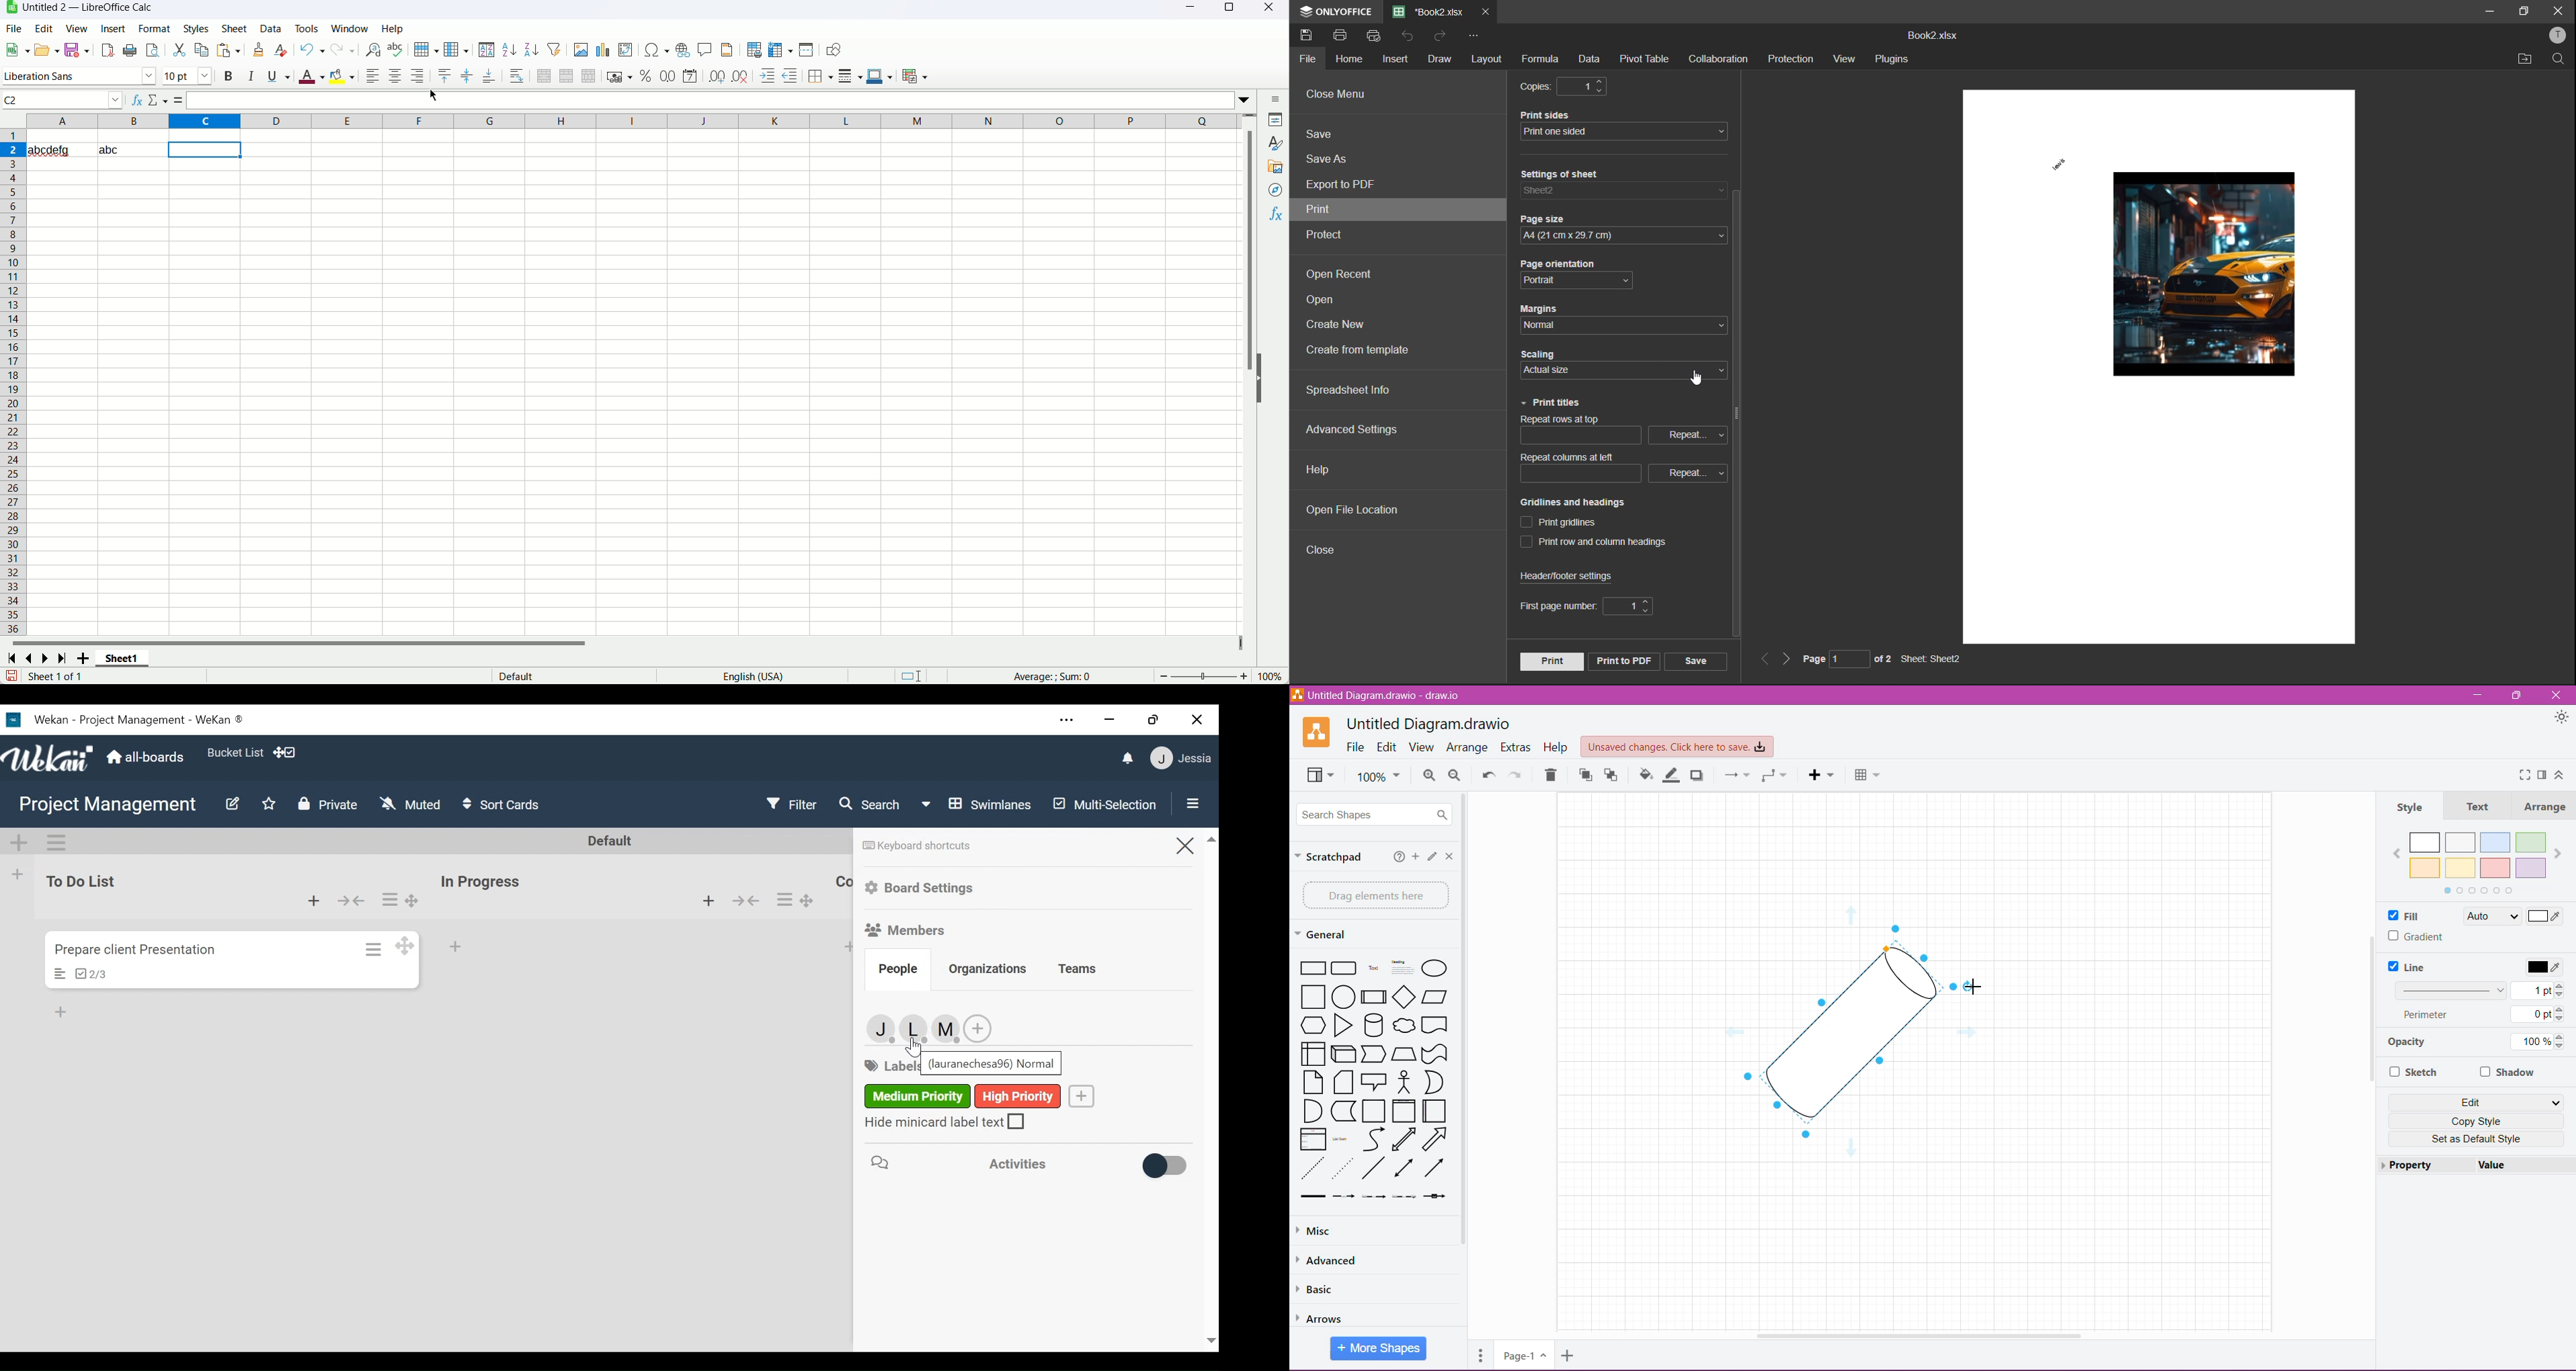 The image size is (2576, 1372). Describe the element at coordinates (1275, 168) in the screenshot. I see `gallery` at that location.